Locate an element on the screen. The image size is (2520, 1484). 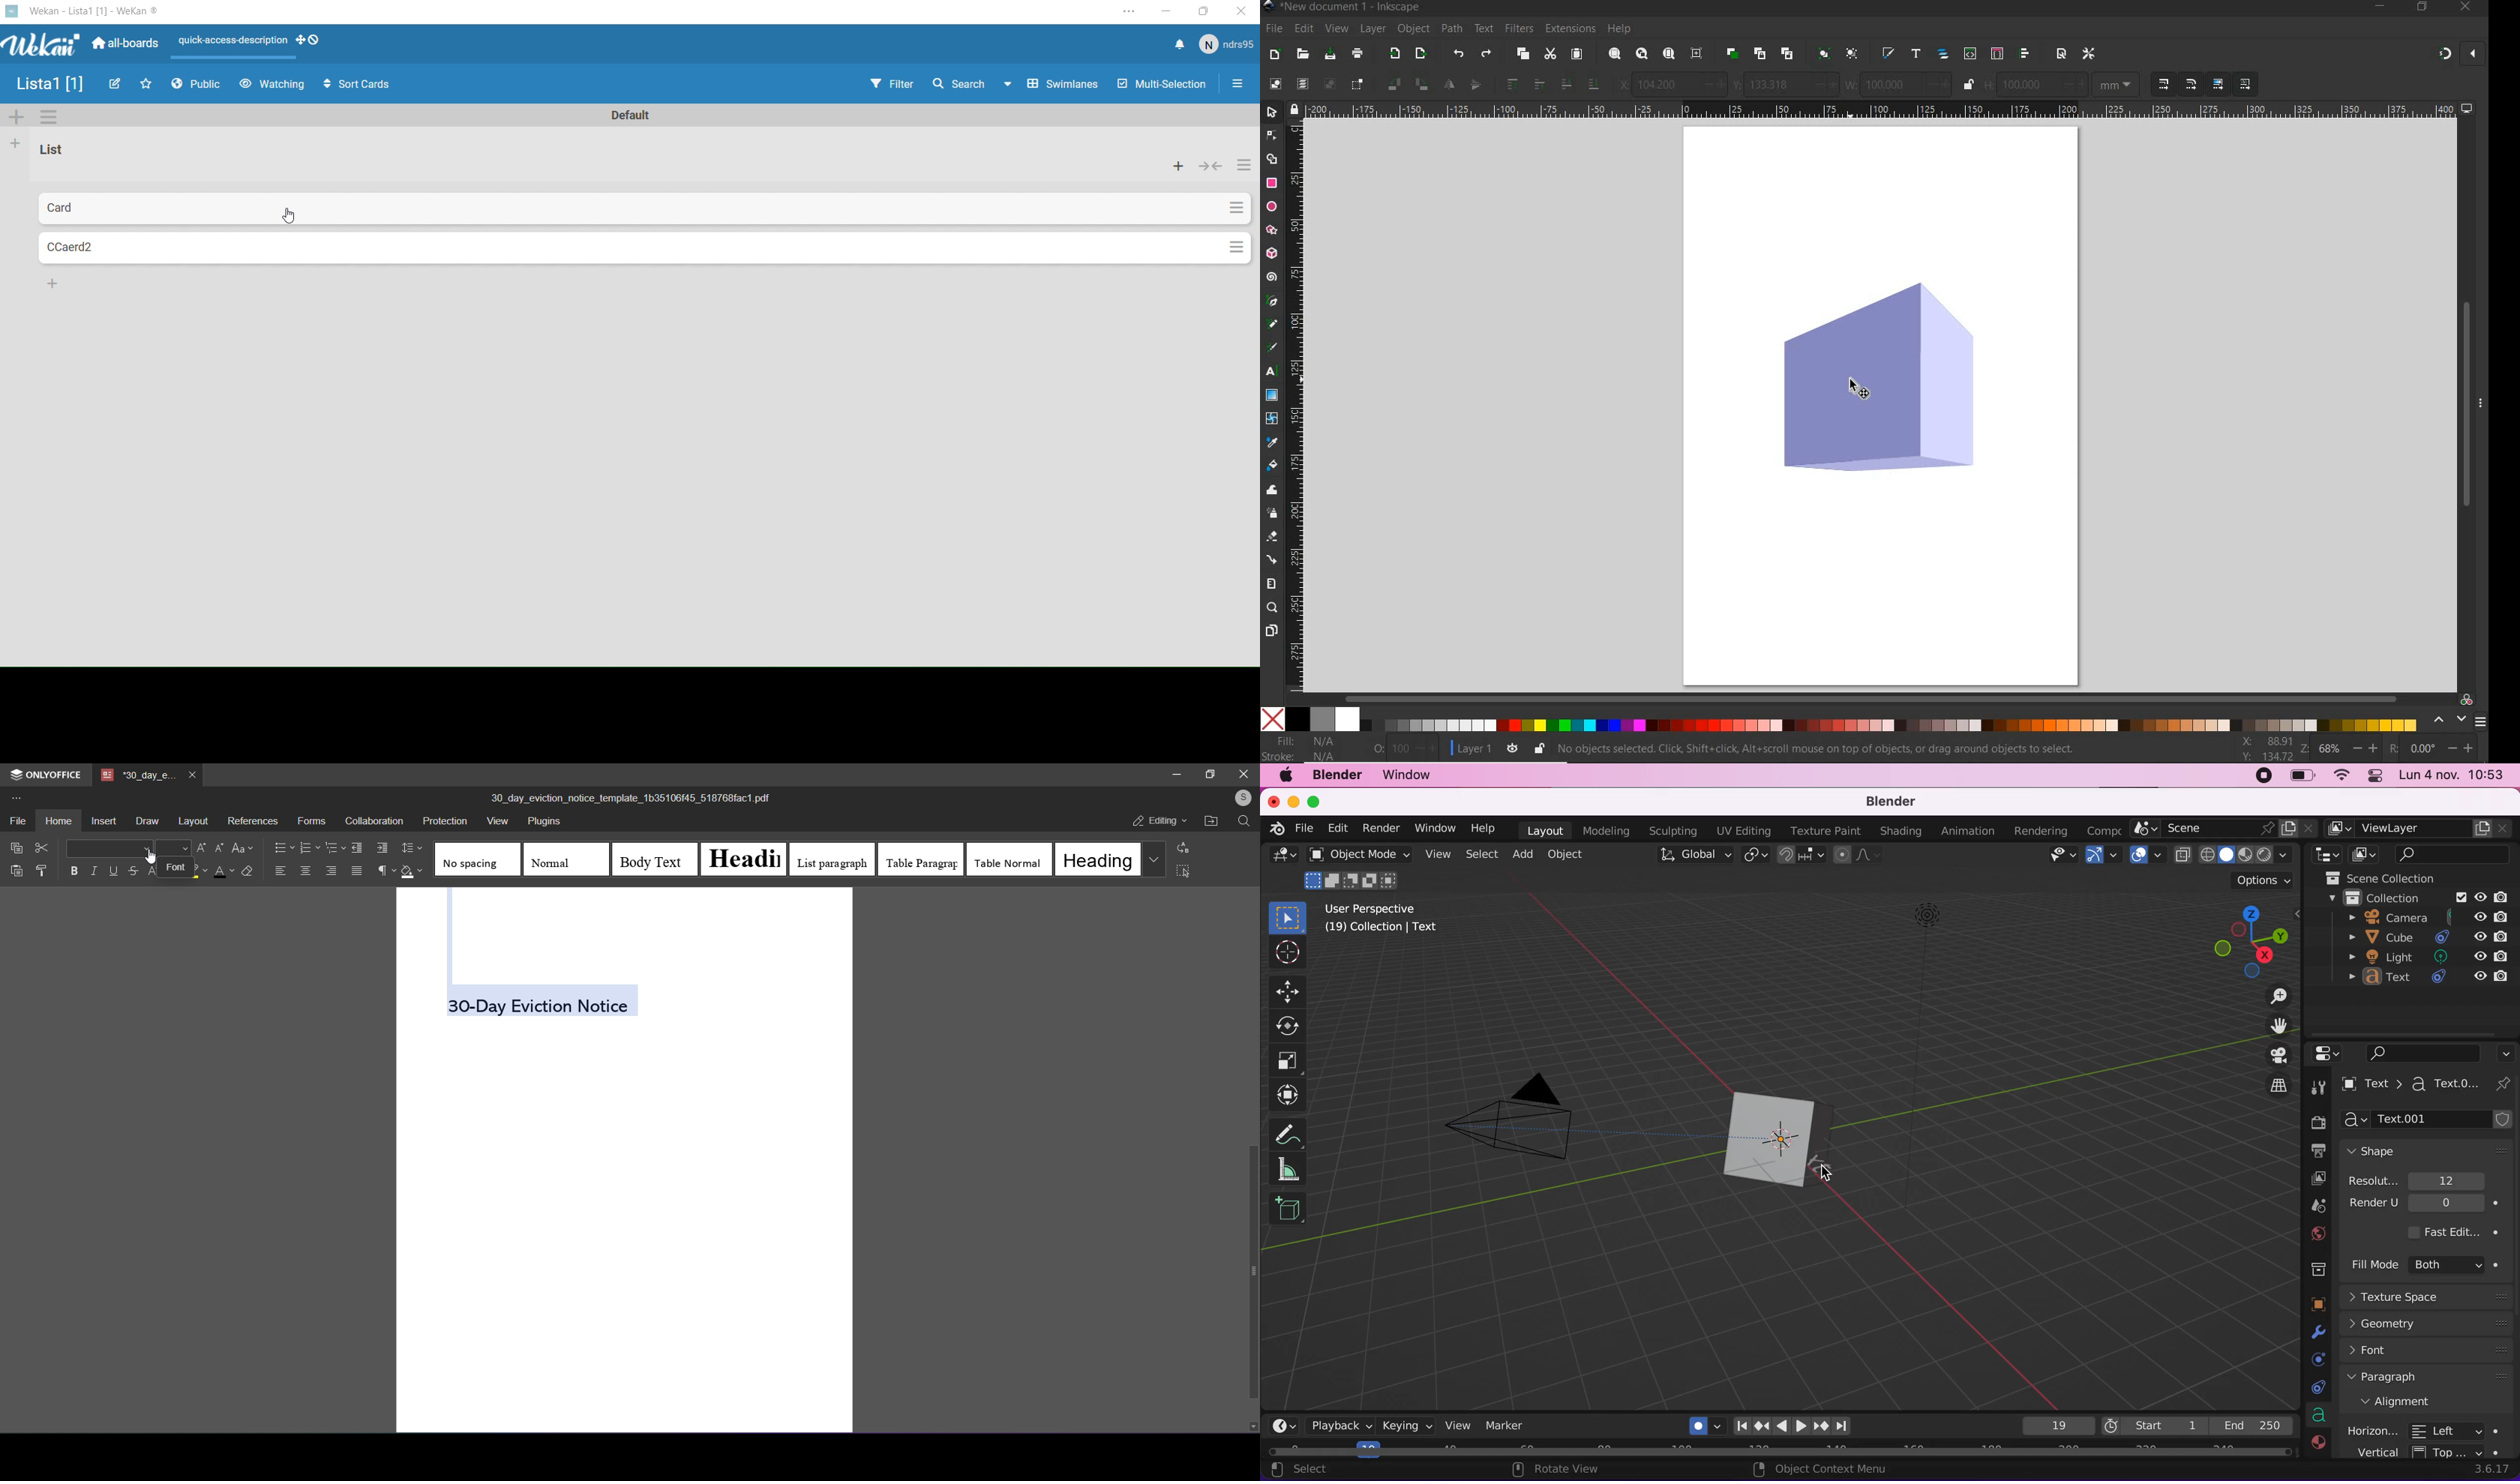
selected text is located at coordinates (545, 1003).